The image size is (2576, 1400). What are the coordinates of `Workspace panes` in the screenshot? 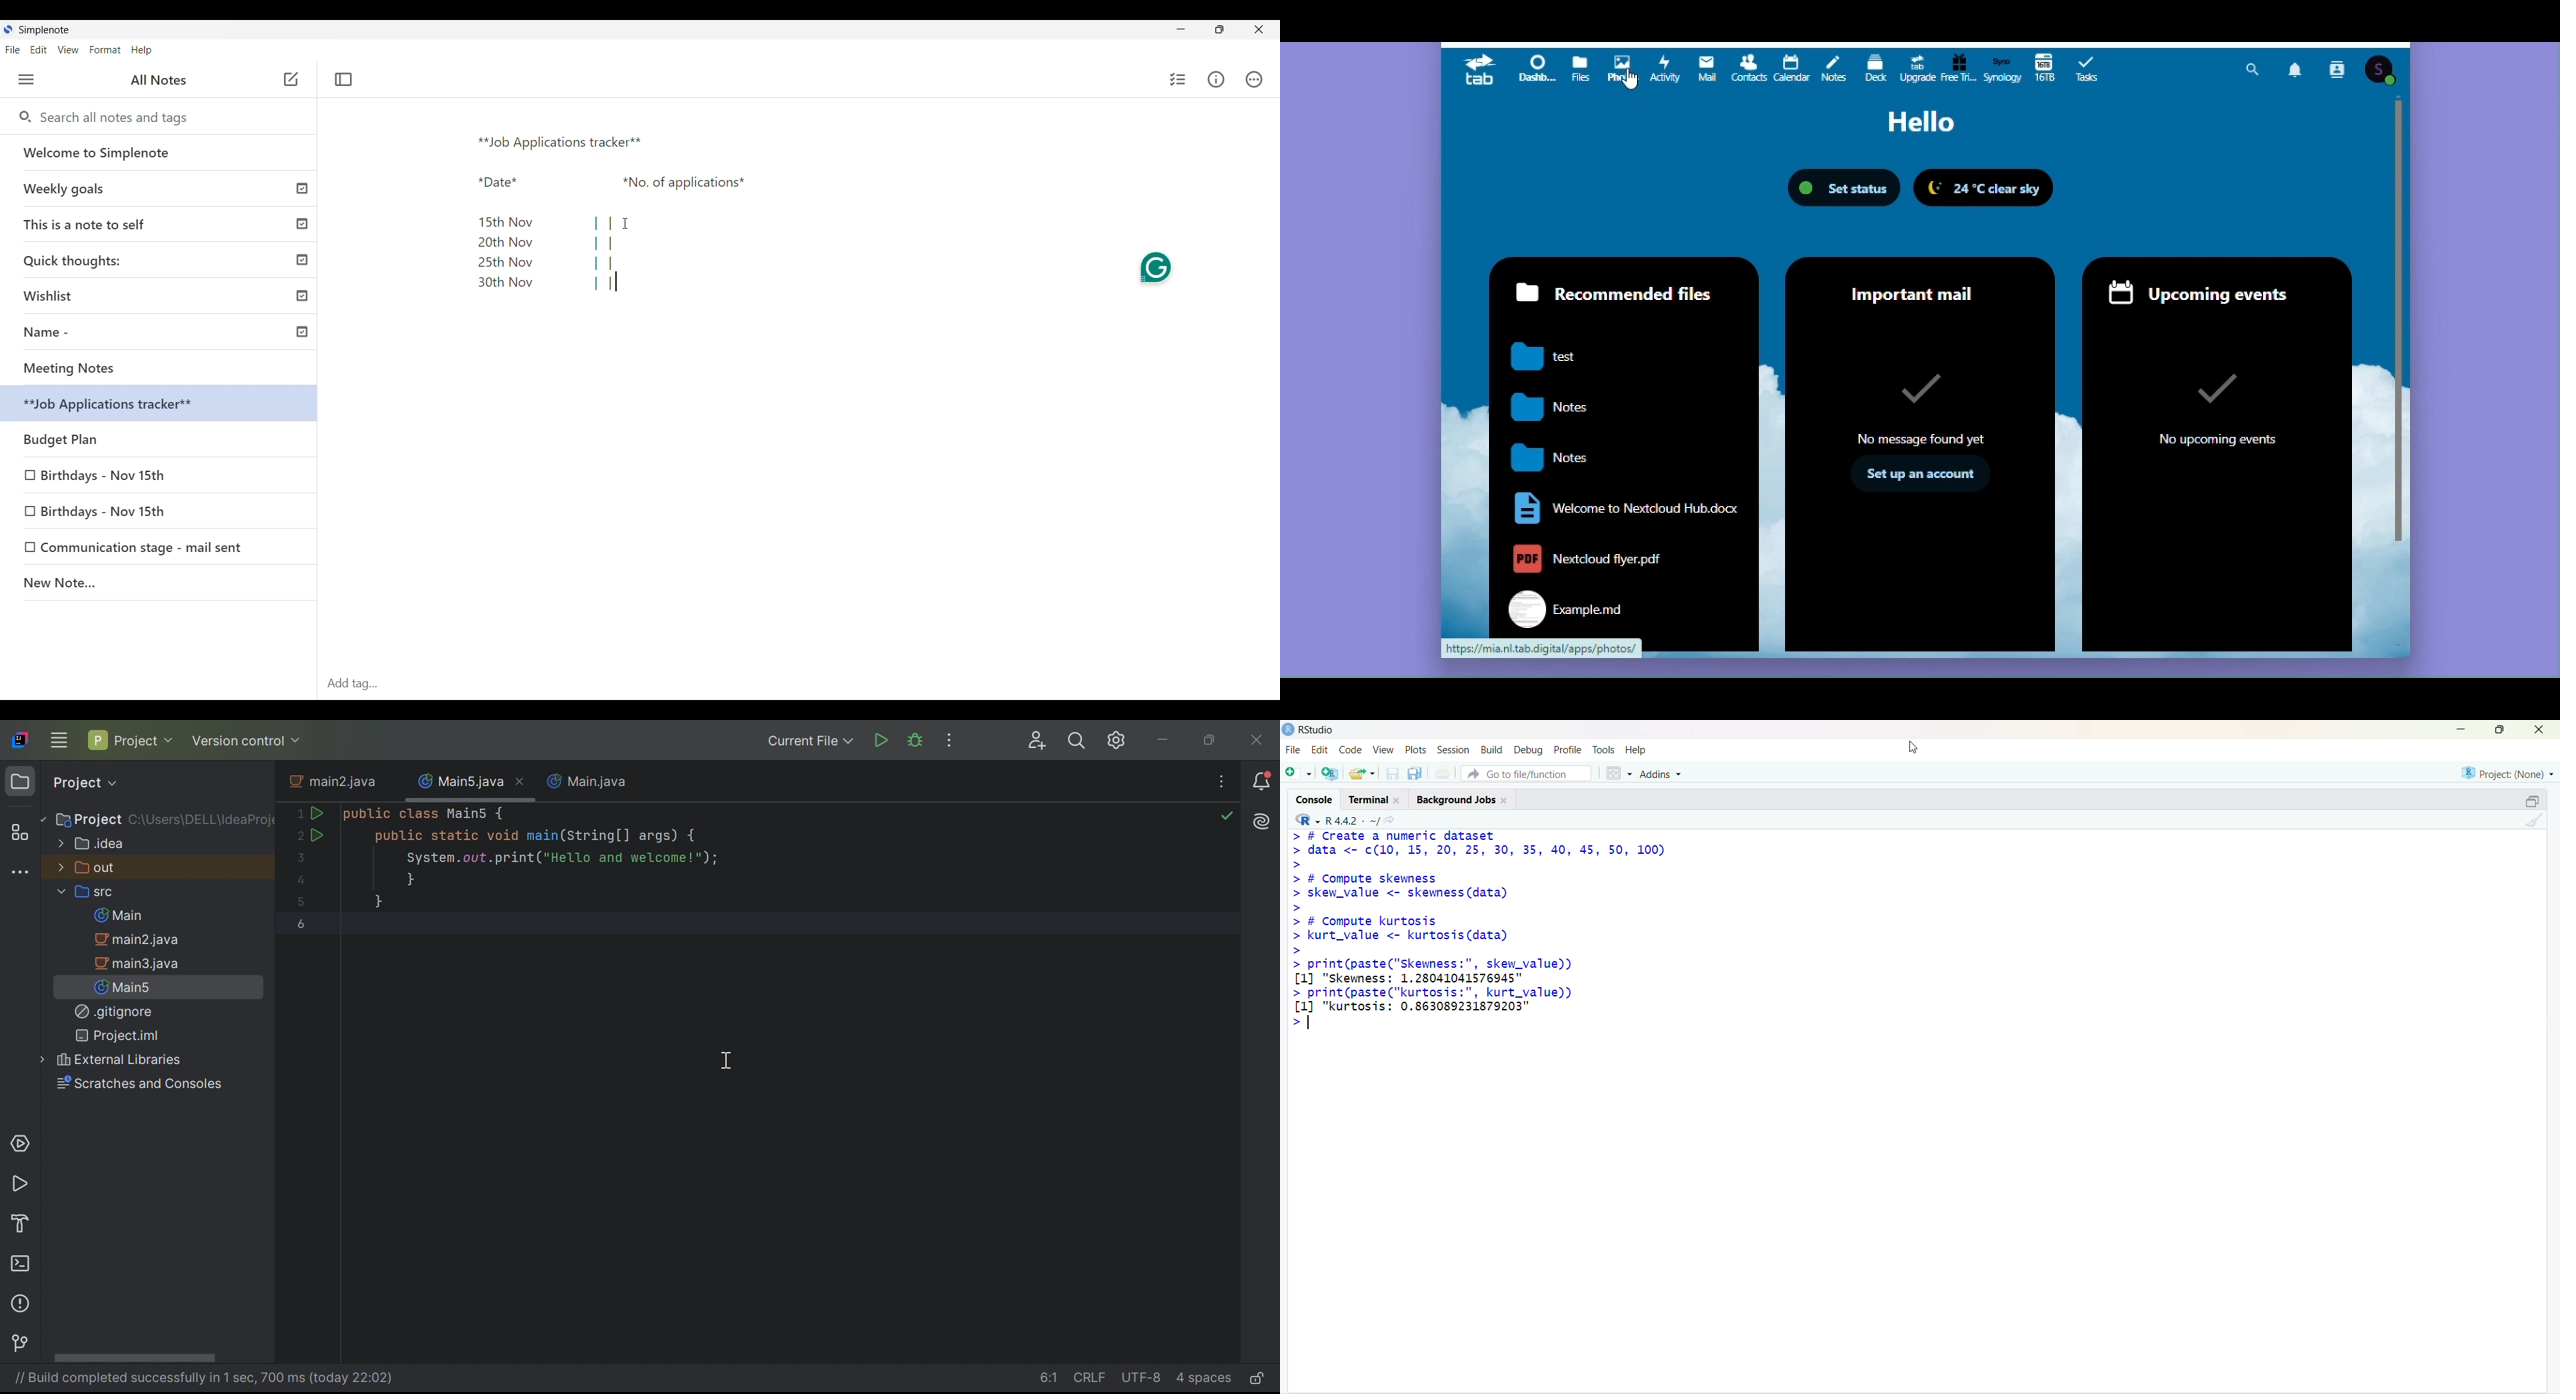 It's located at (1617, 772).